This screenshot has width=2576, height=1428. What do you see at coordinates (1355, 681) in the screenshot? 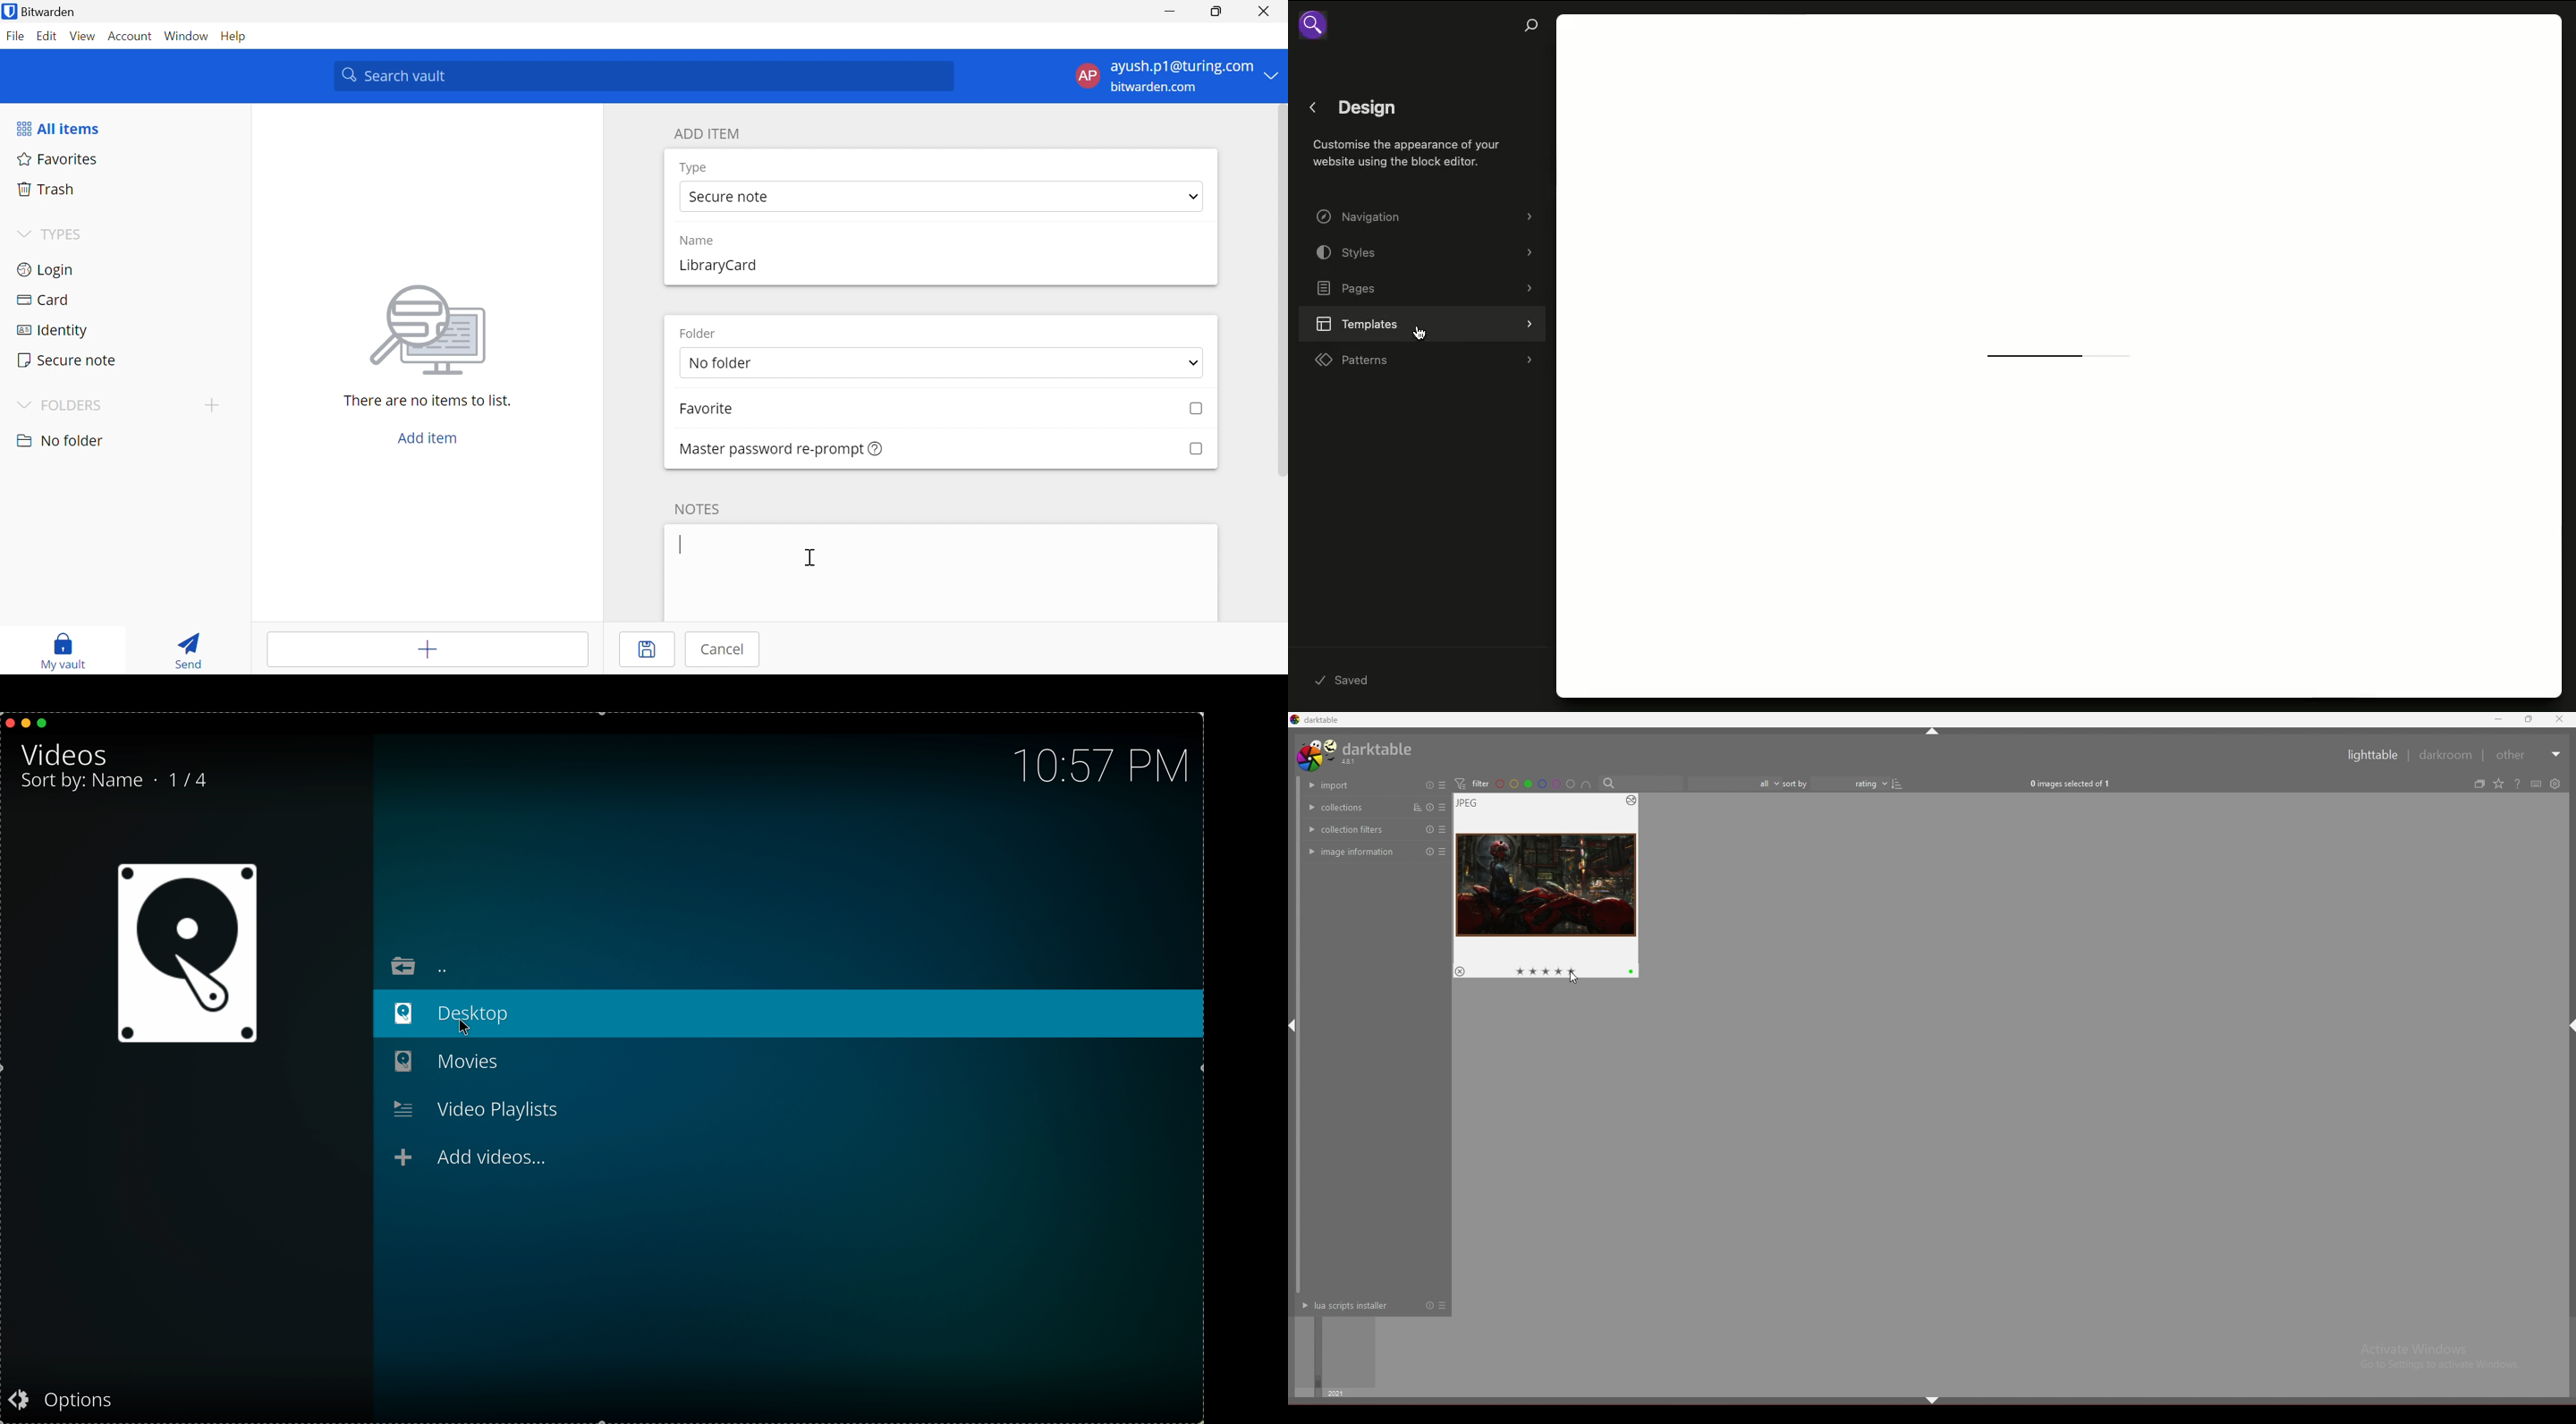
I see `Saved` at bounding box center [1355, 681].